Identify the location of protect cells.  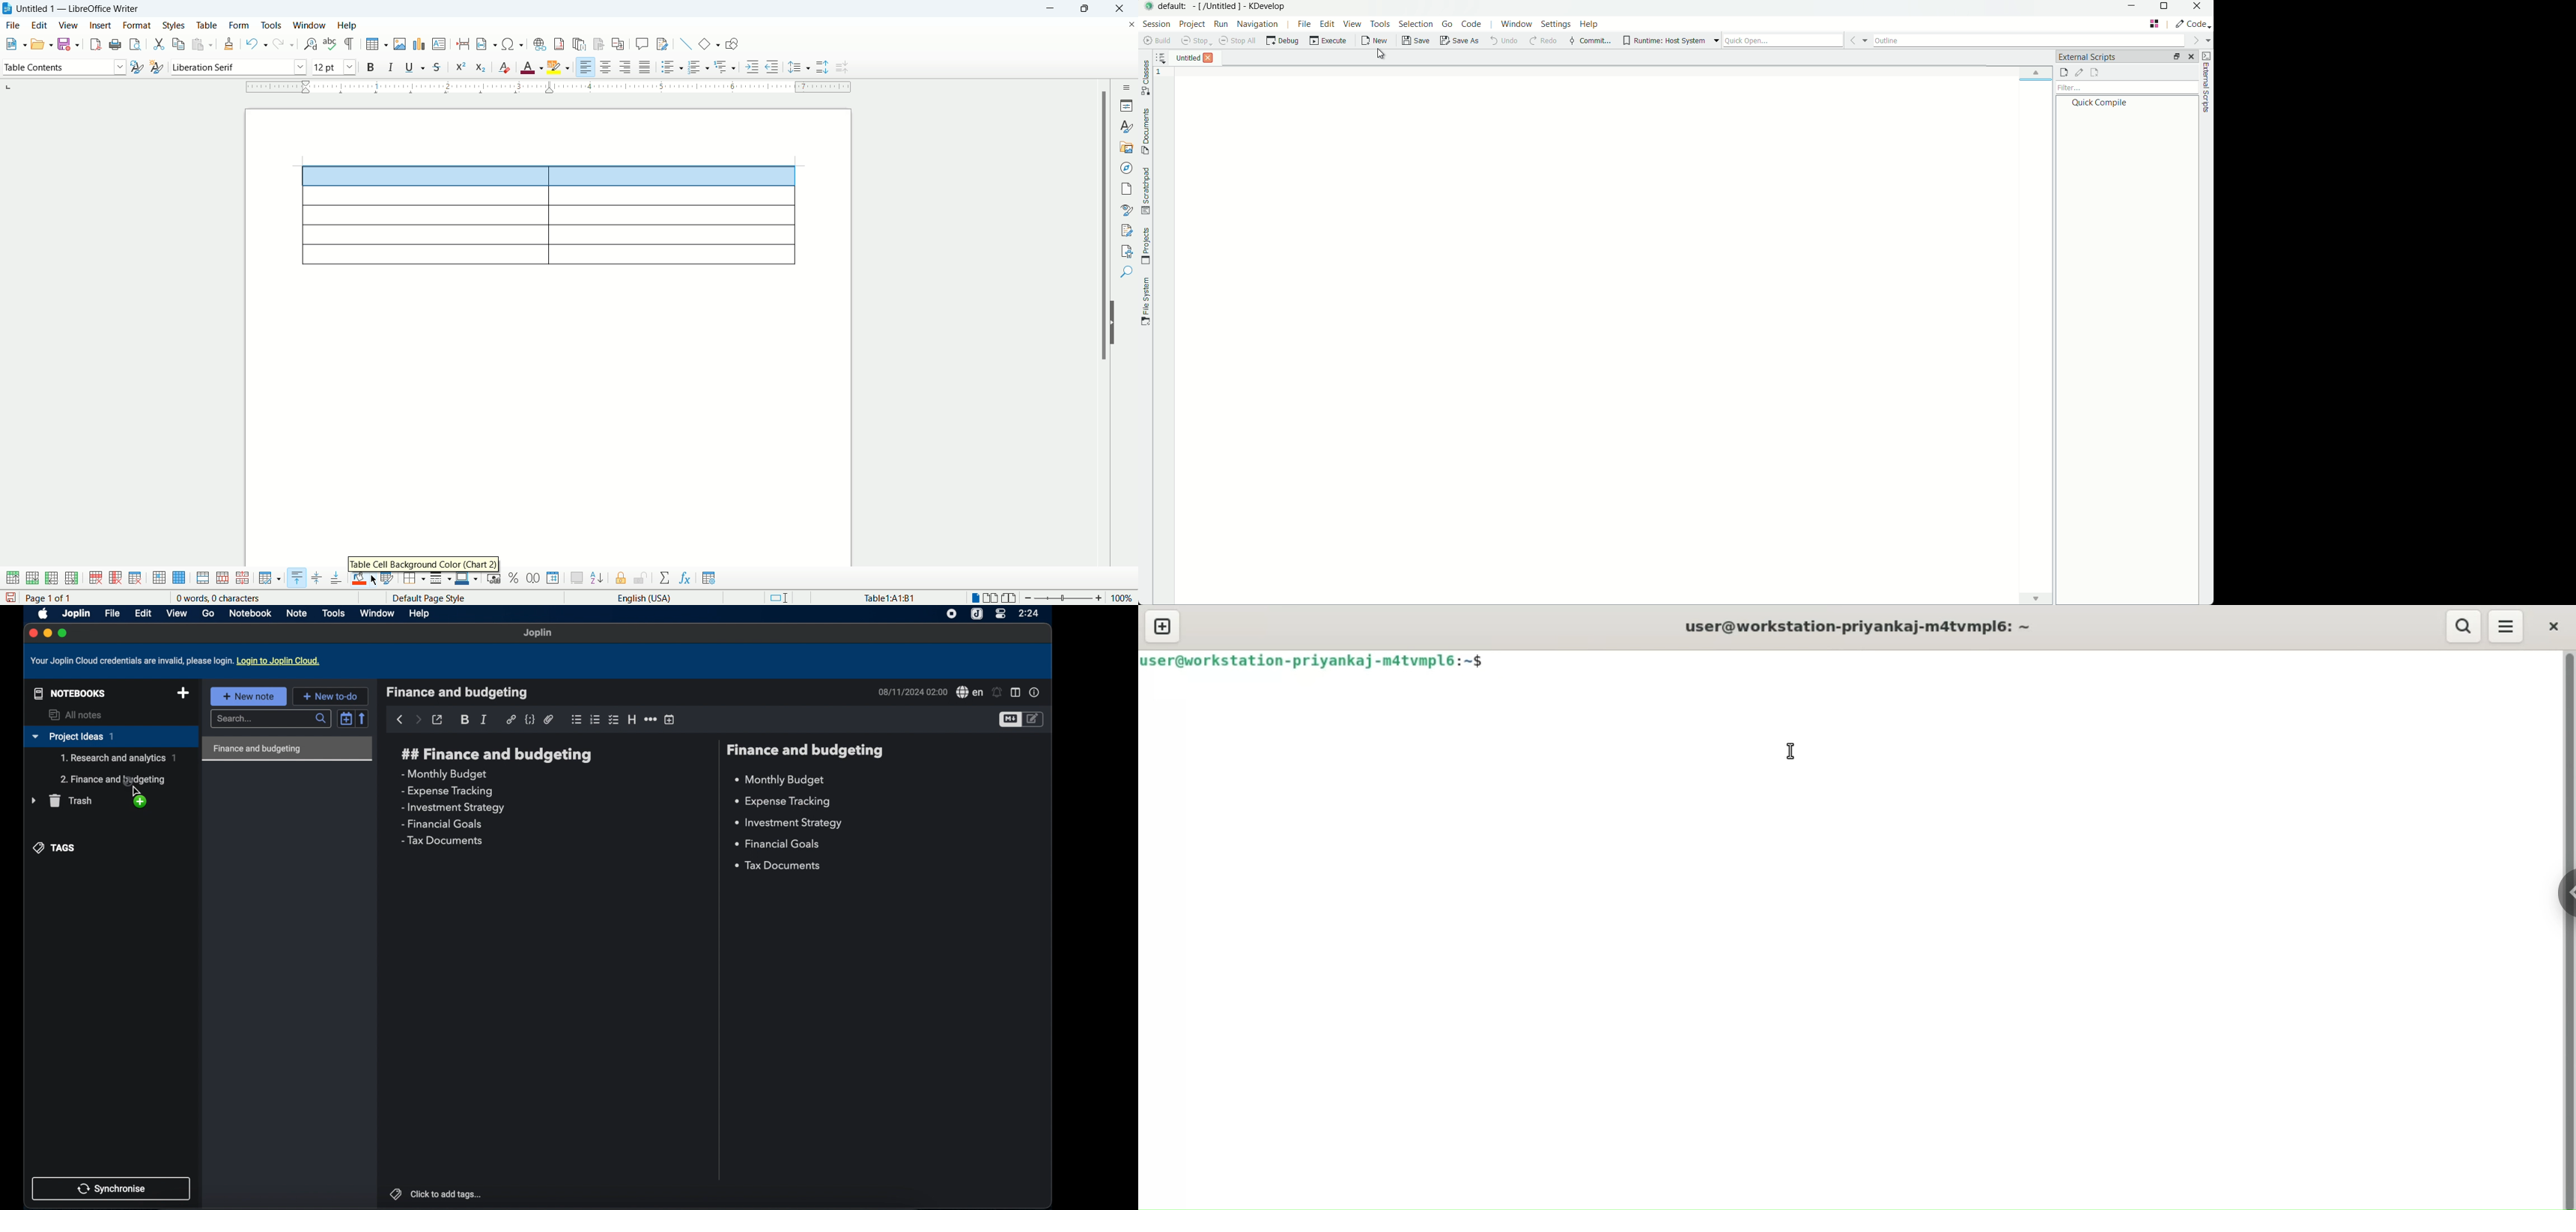
(620, 579).